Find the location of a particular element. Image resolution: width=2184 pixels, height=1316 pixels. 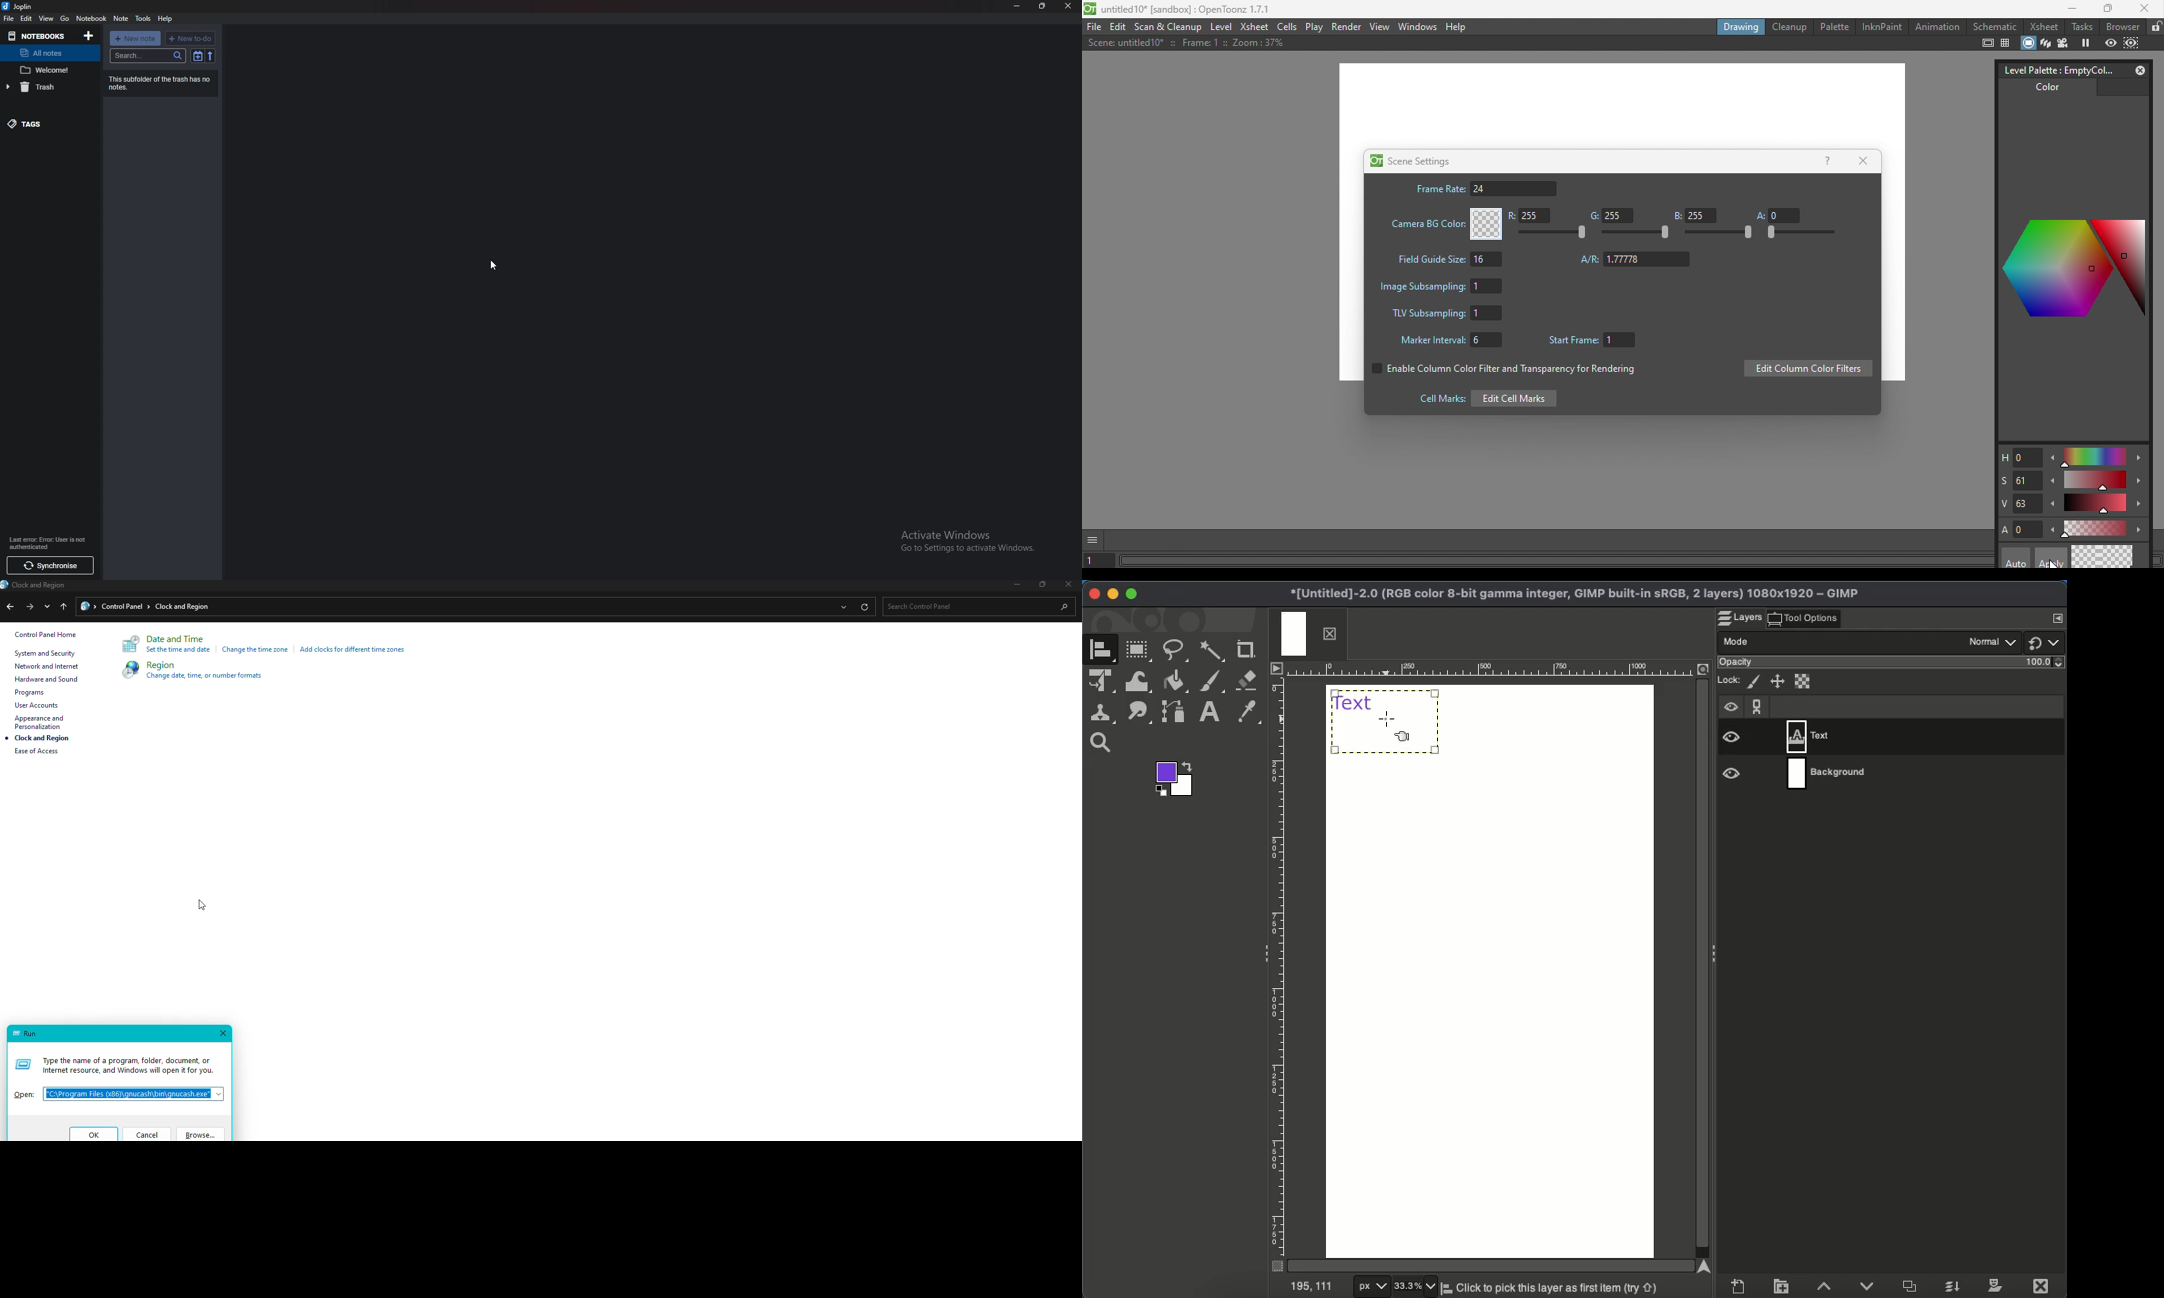

synchronize is located at coordinates (52, 566).